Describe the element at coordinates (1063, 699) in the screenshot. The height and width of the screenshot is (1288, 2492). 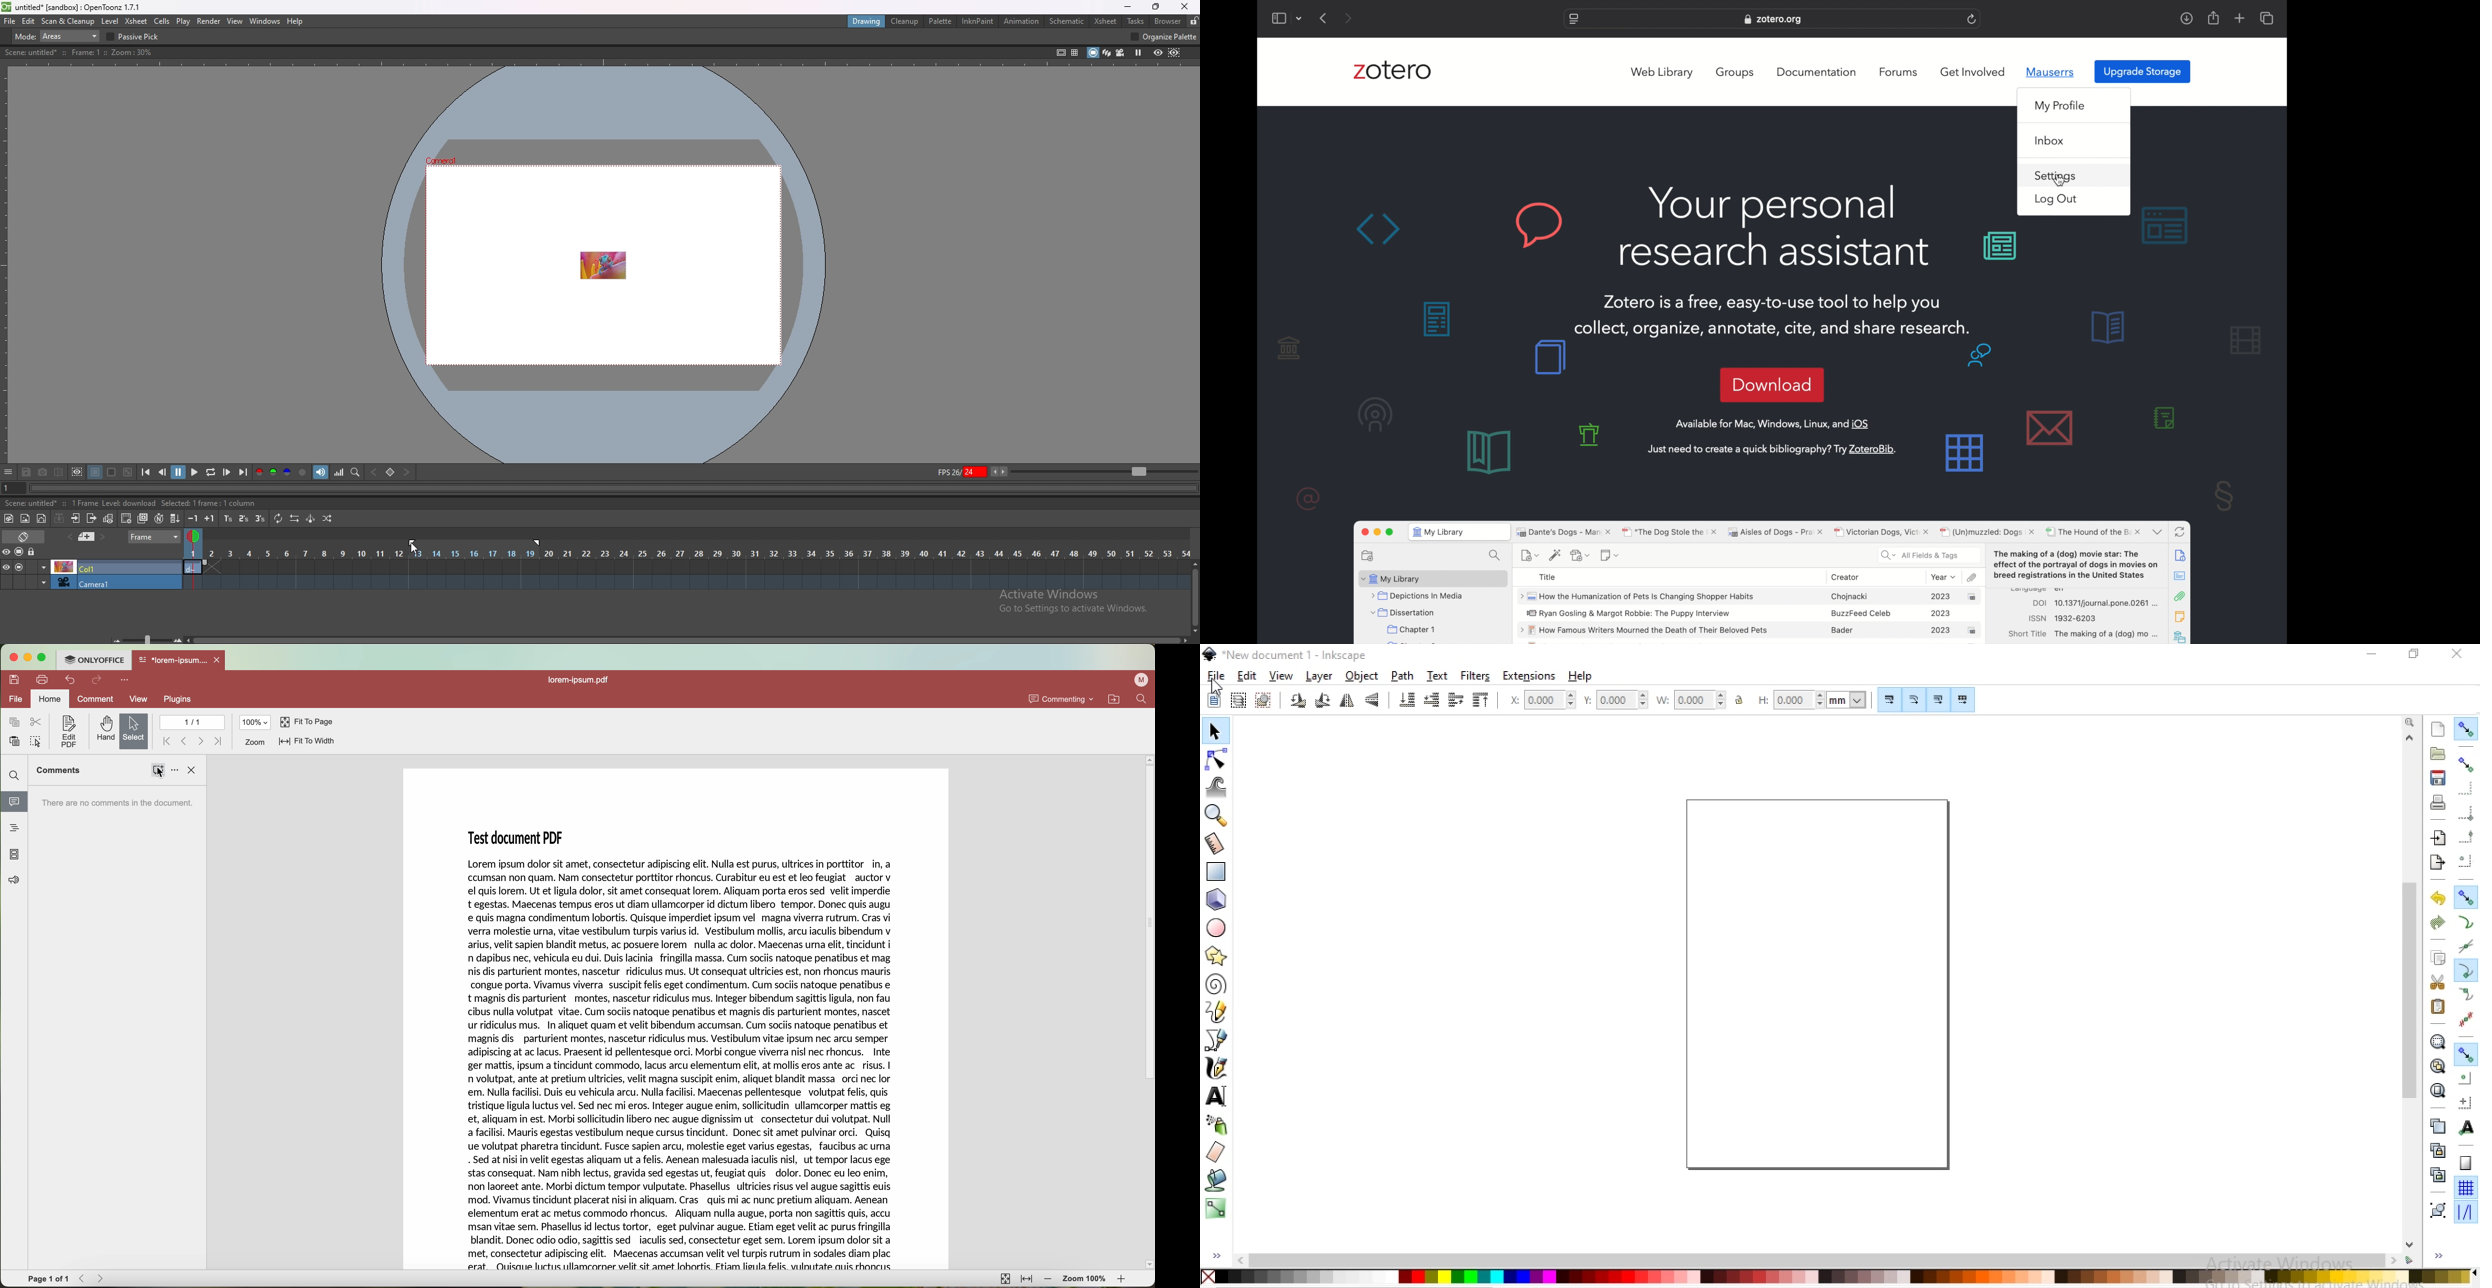
I see `commenting` at that location.